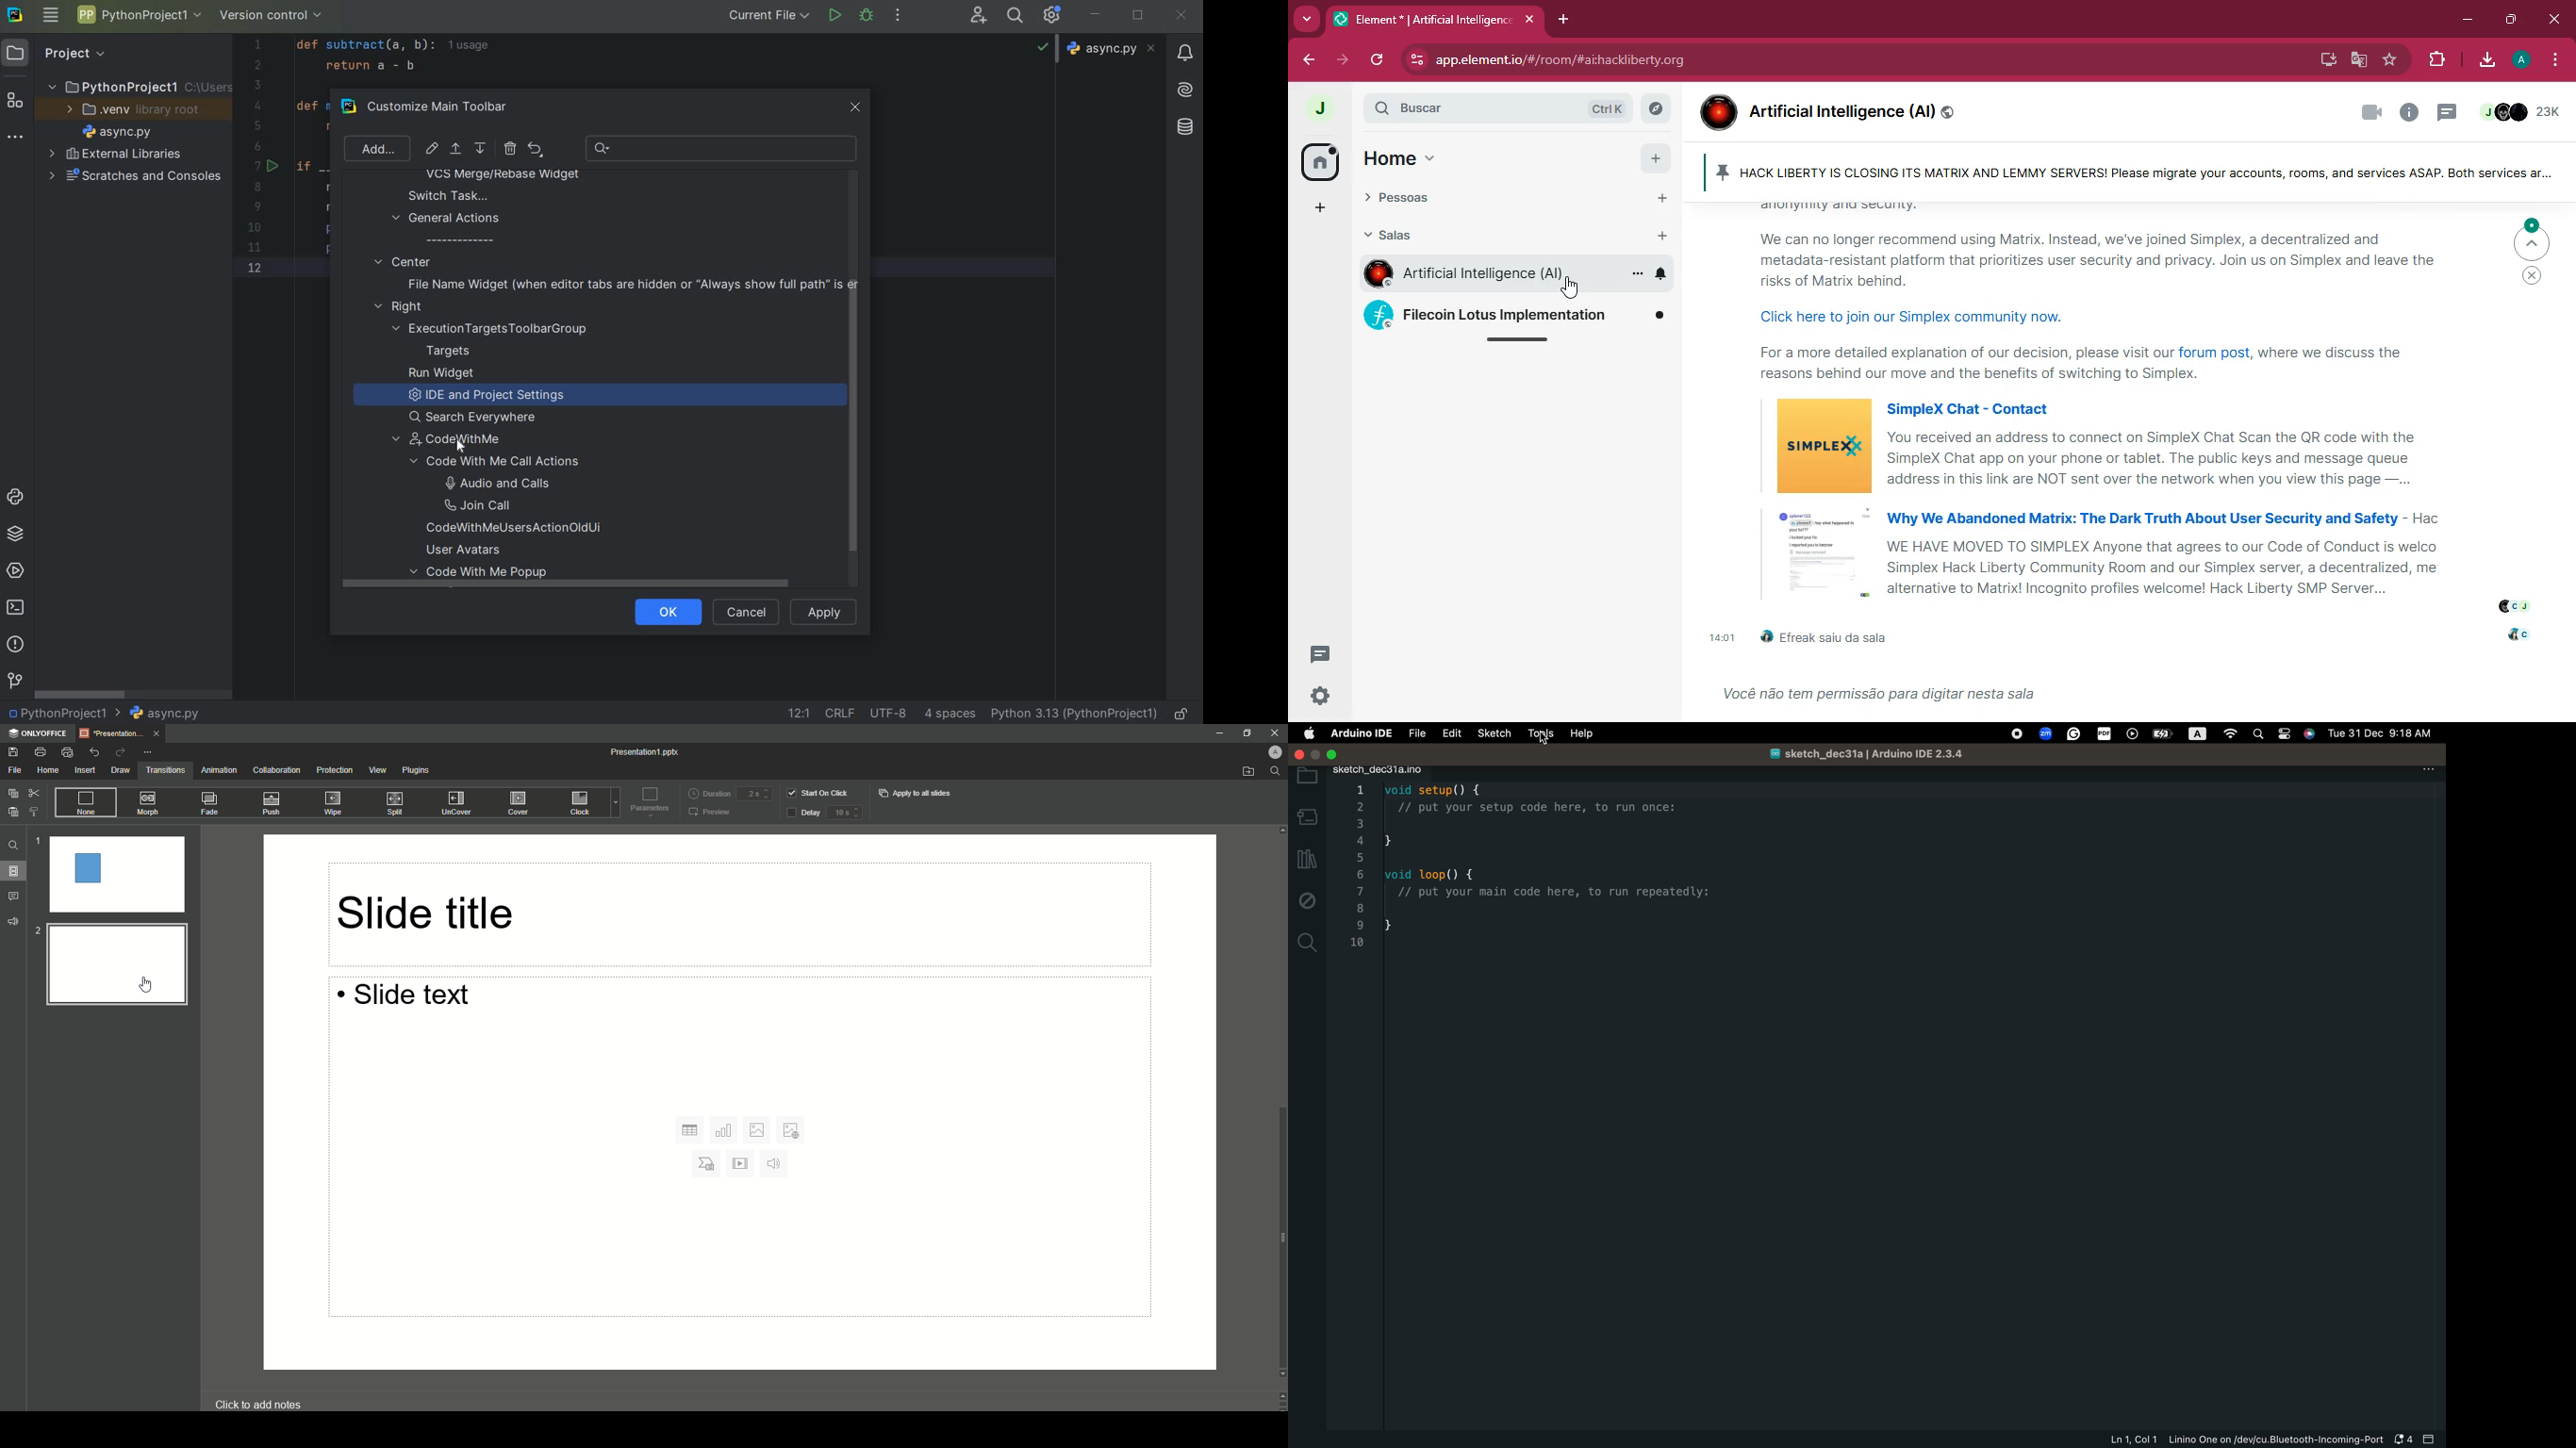 The width and height of the screenshot is (2576, 1456). Describe the element at coordinates (419, 772) in the screenshot. I see `Plugins` at that location.